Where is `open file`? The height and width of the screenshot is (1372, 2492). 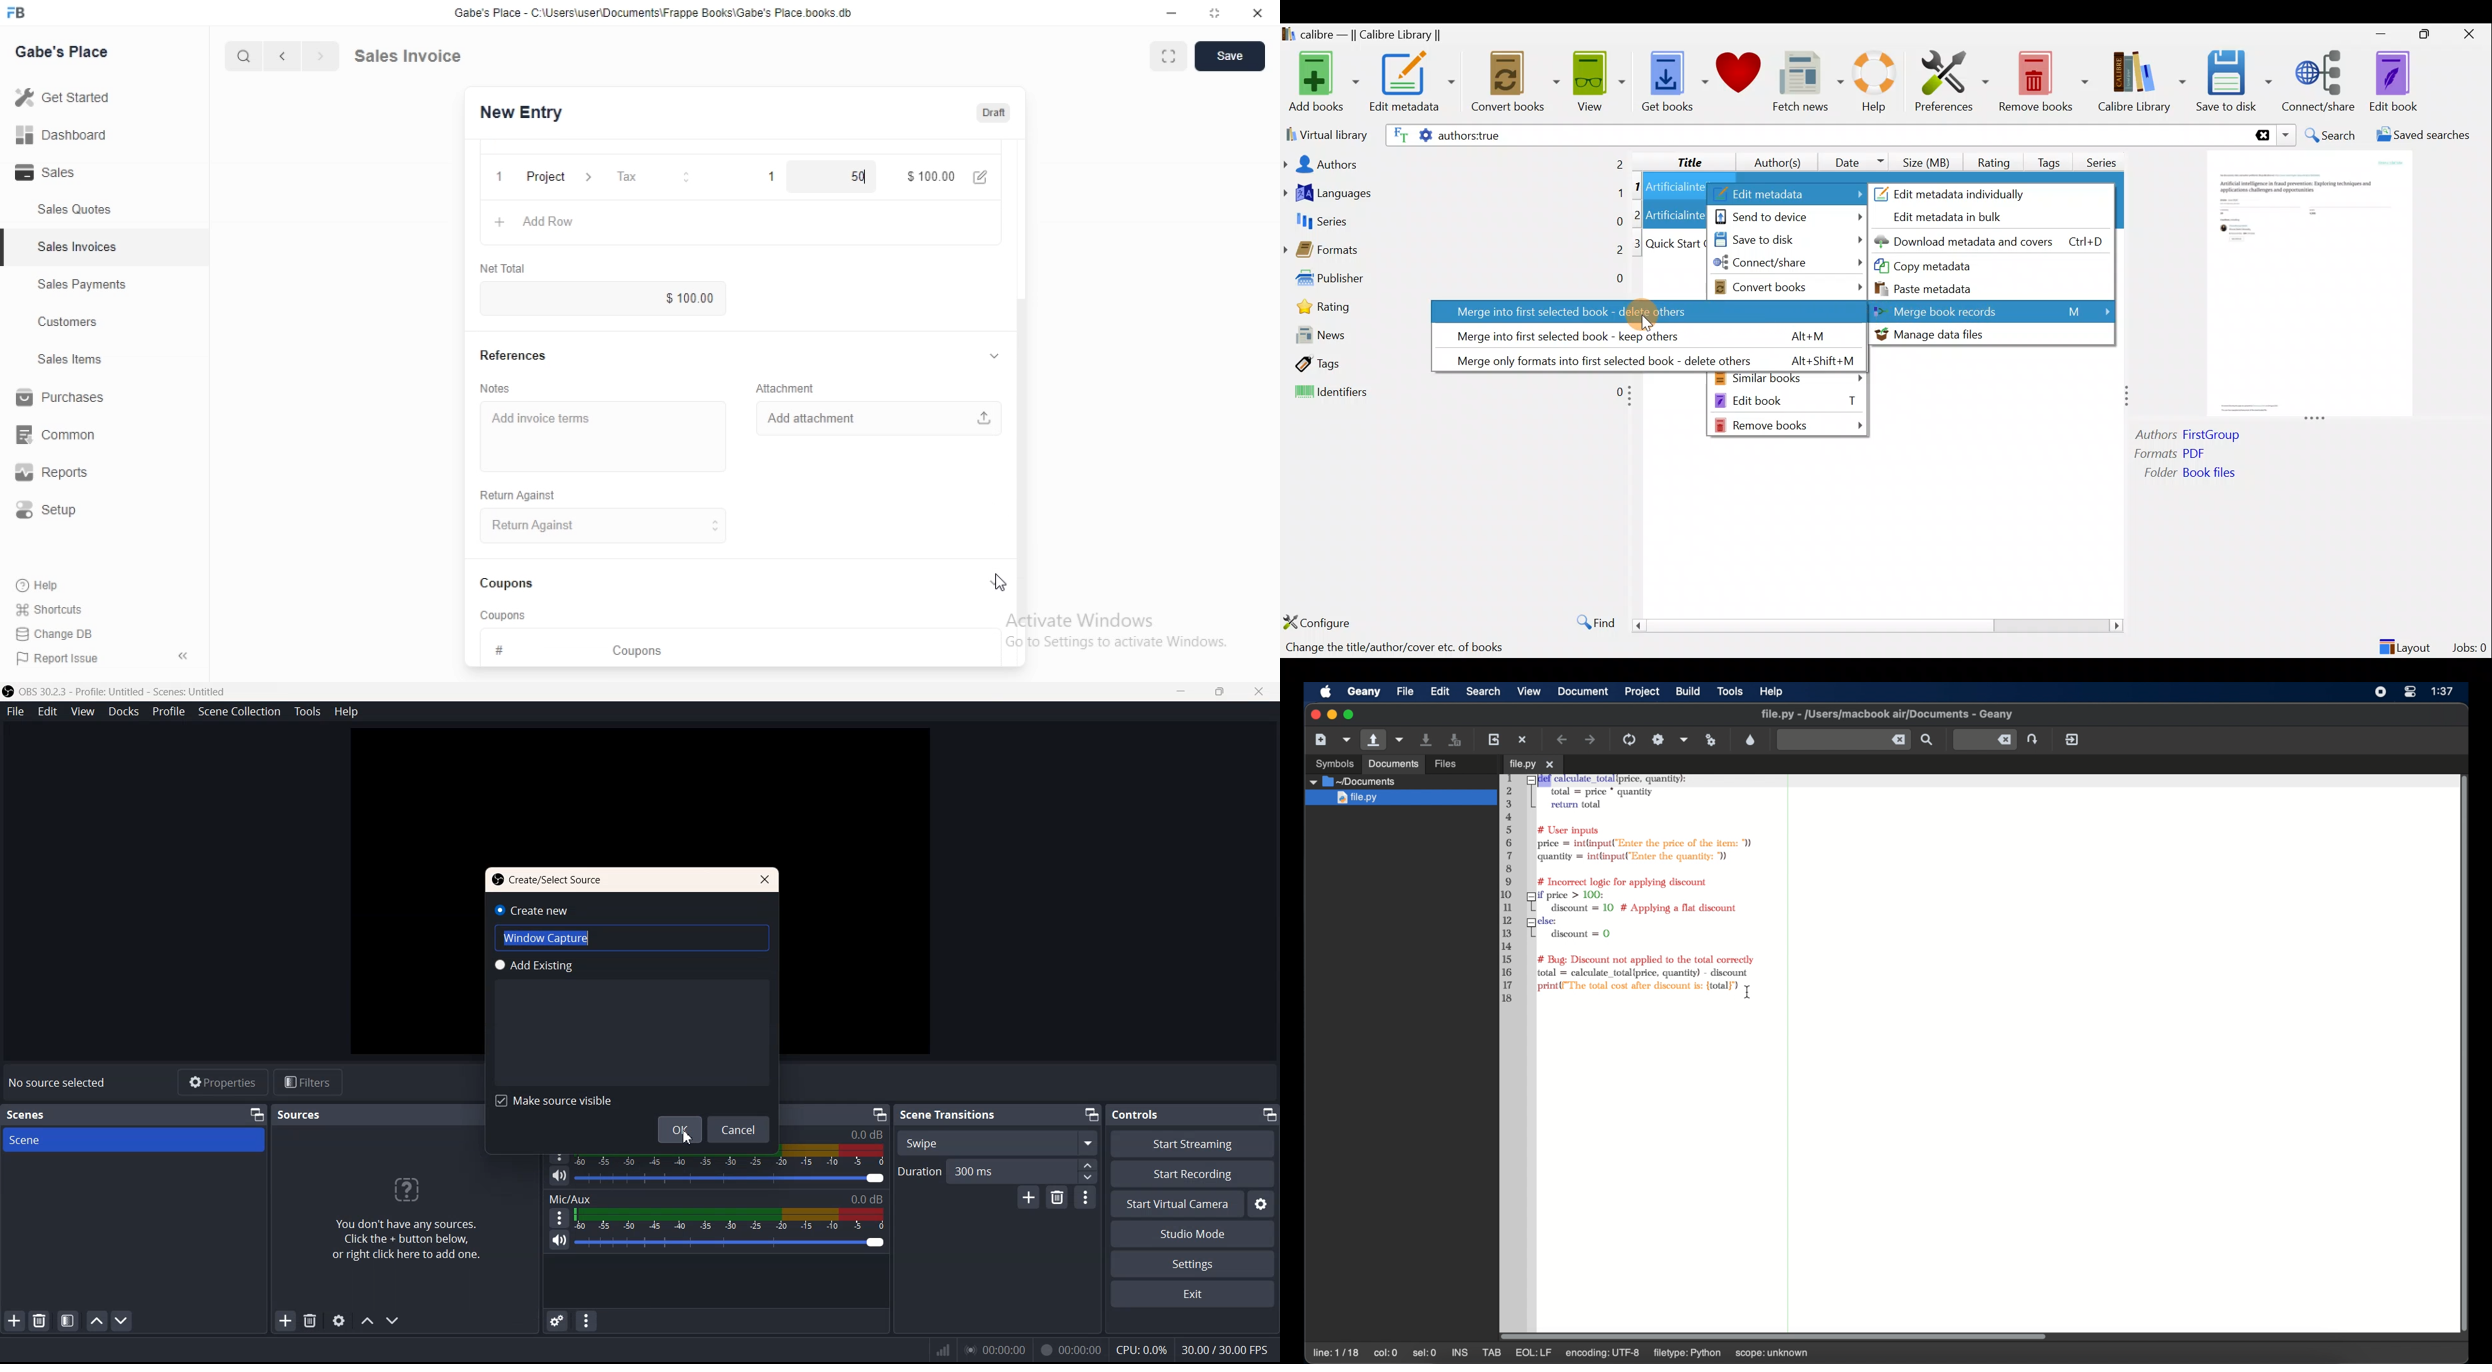
open file is located at coordinates (1372, 740).